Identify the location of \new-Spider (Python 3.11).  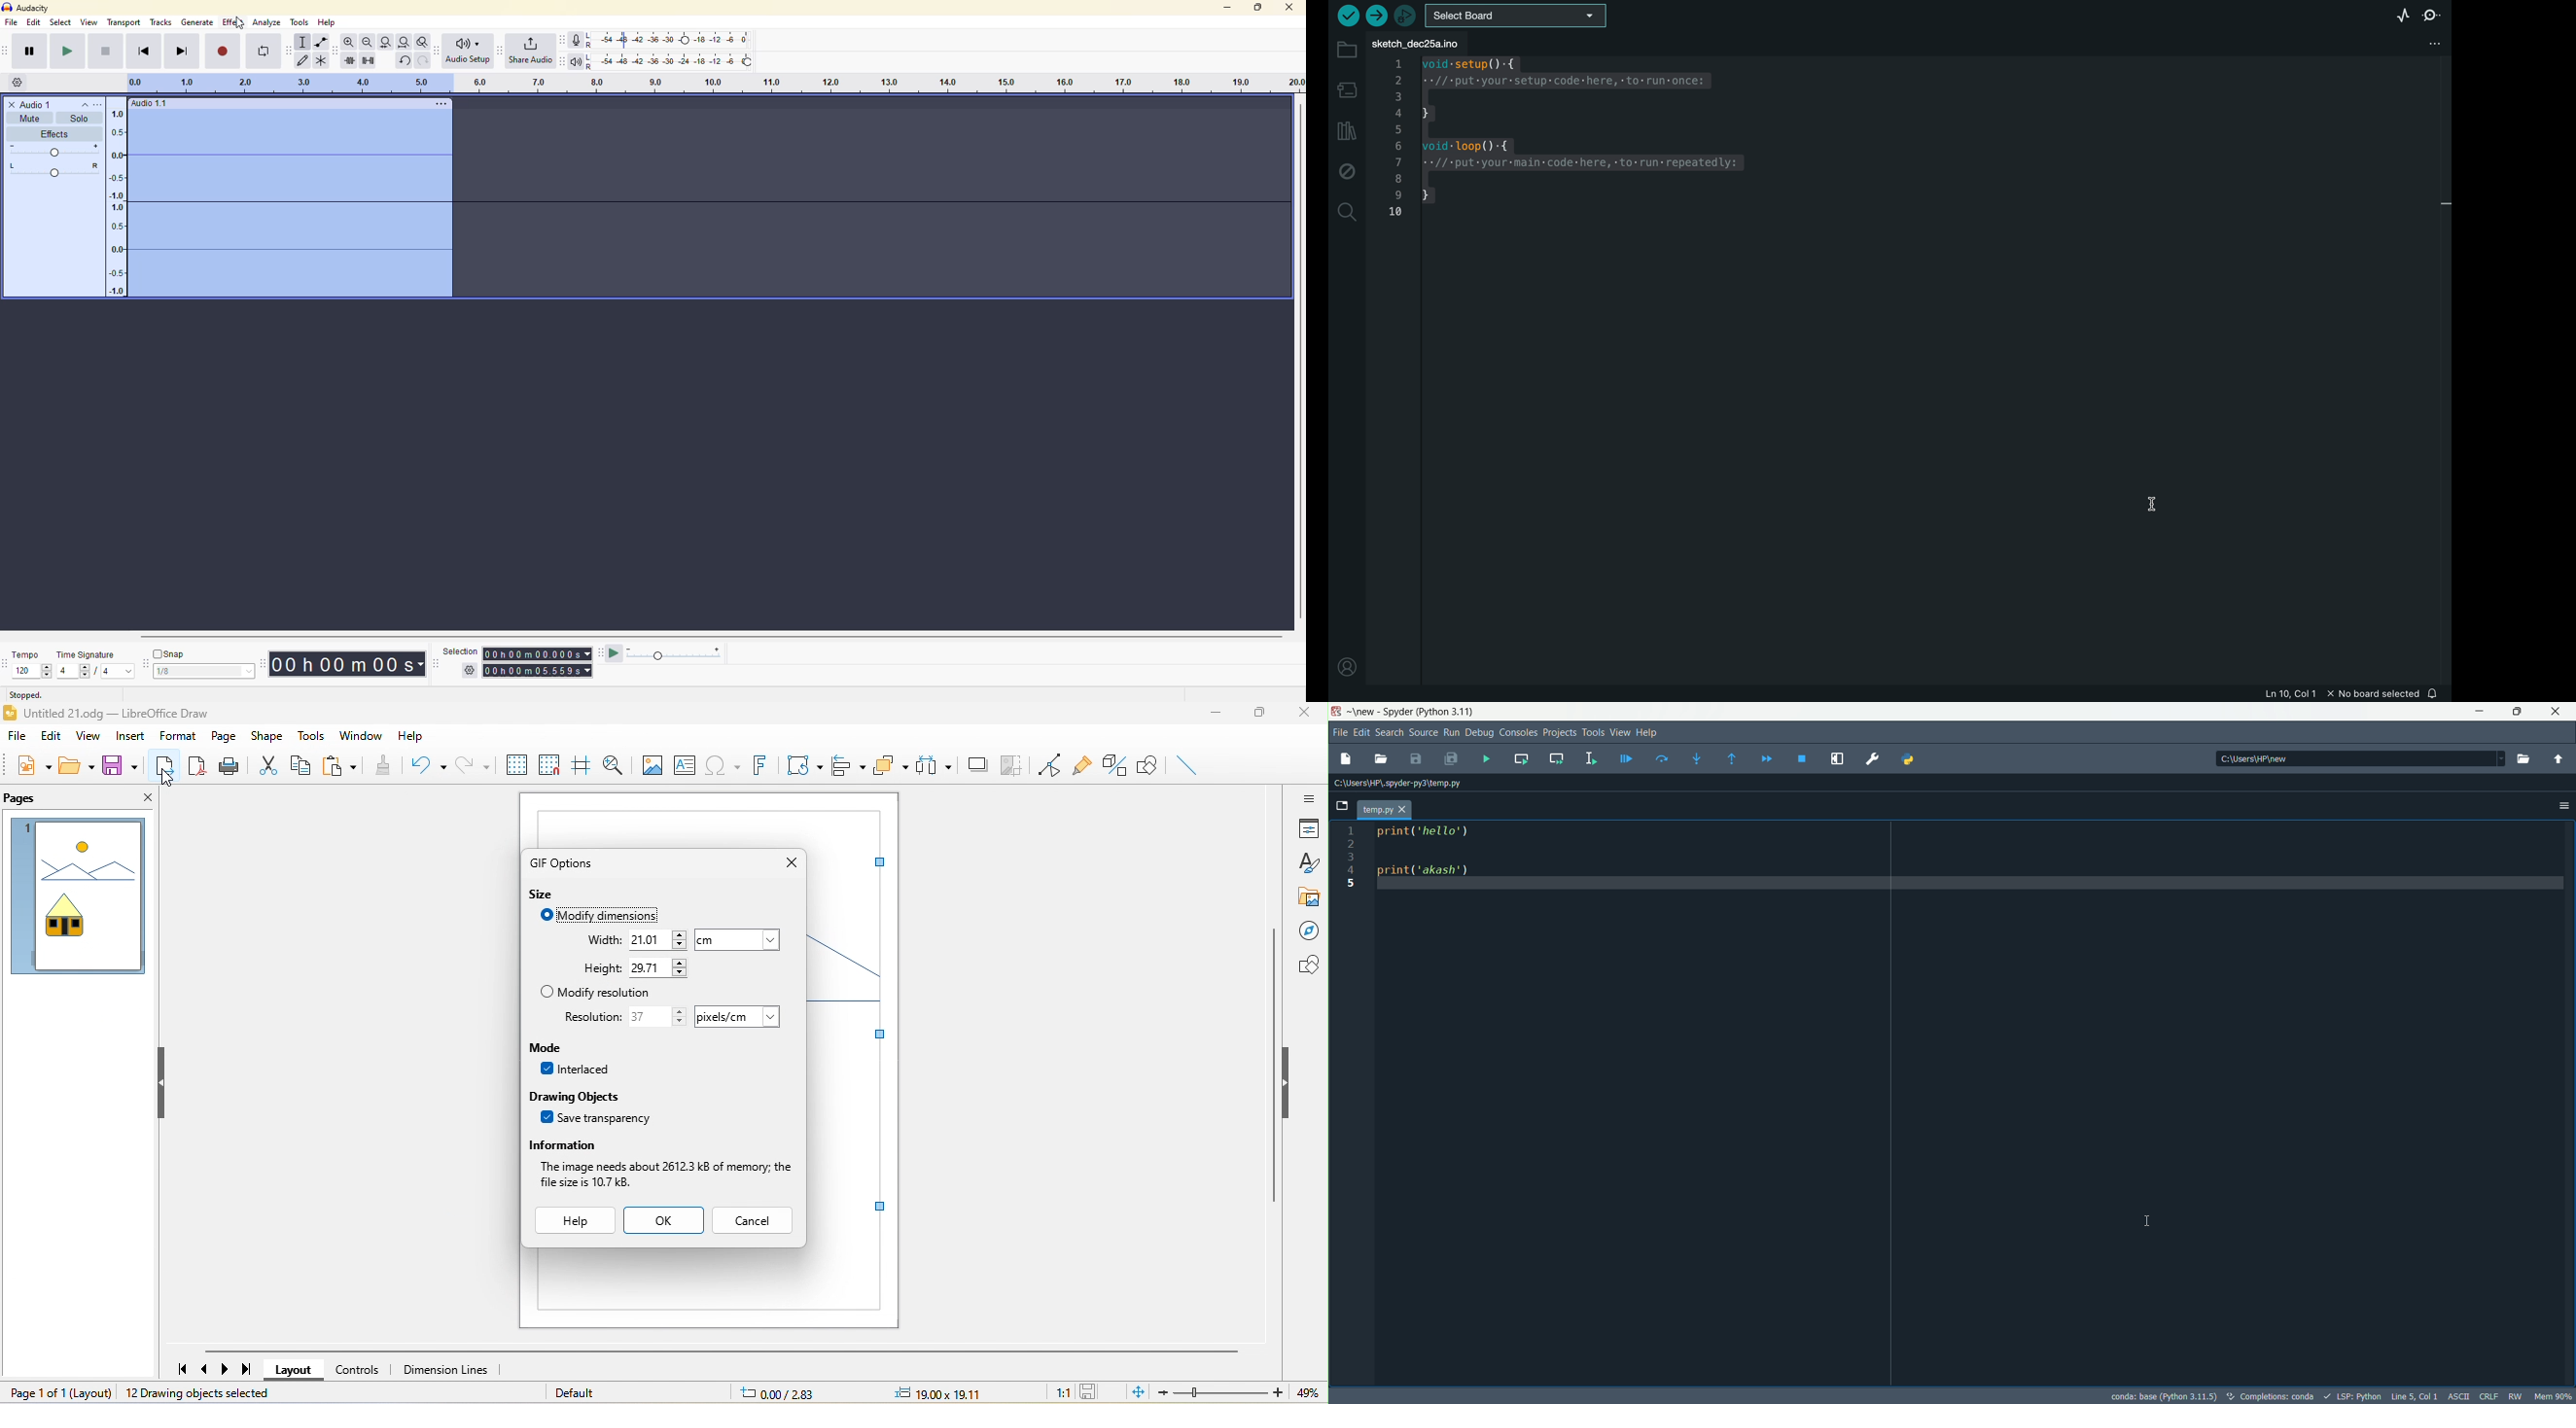
(1411, 710).